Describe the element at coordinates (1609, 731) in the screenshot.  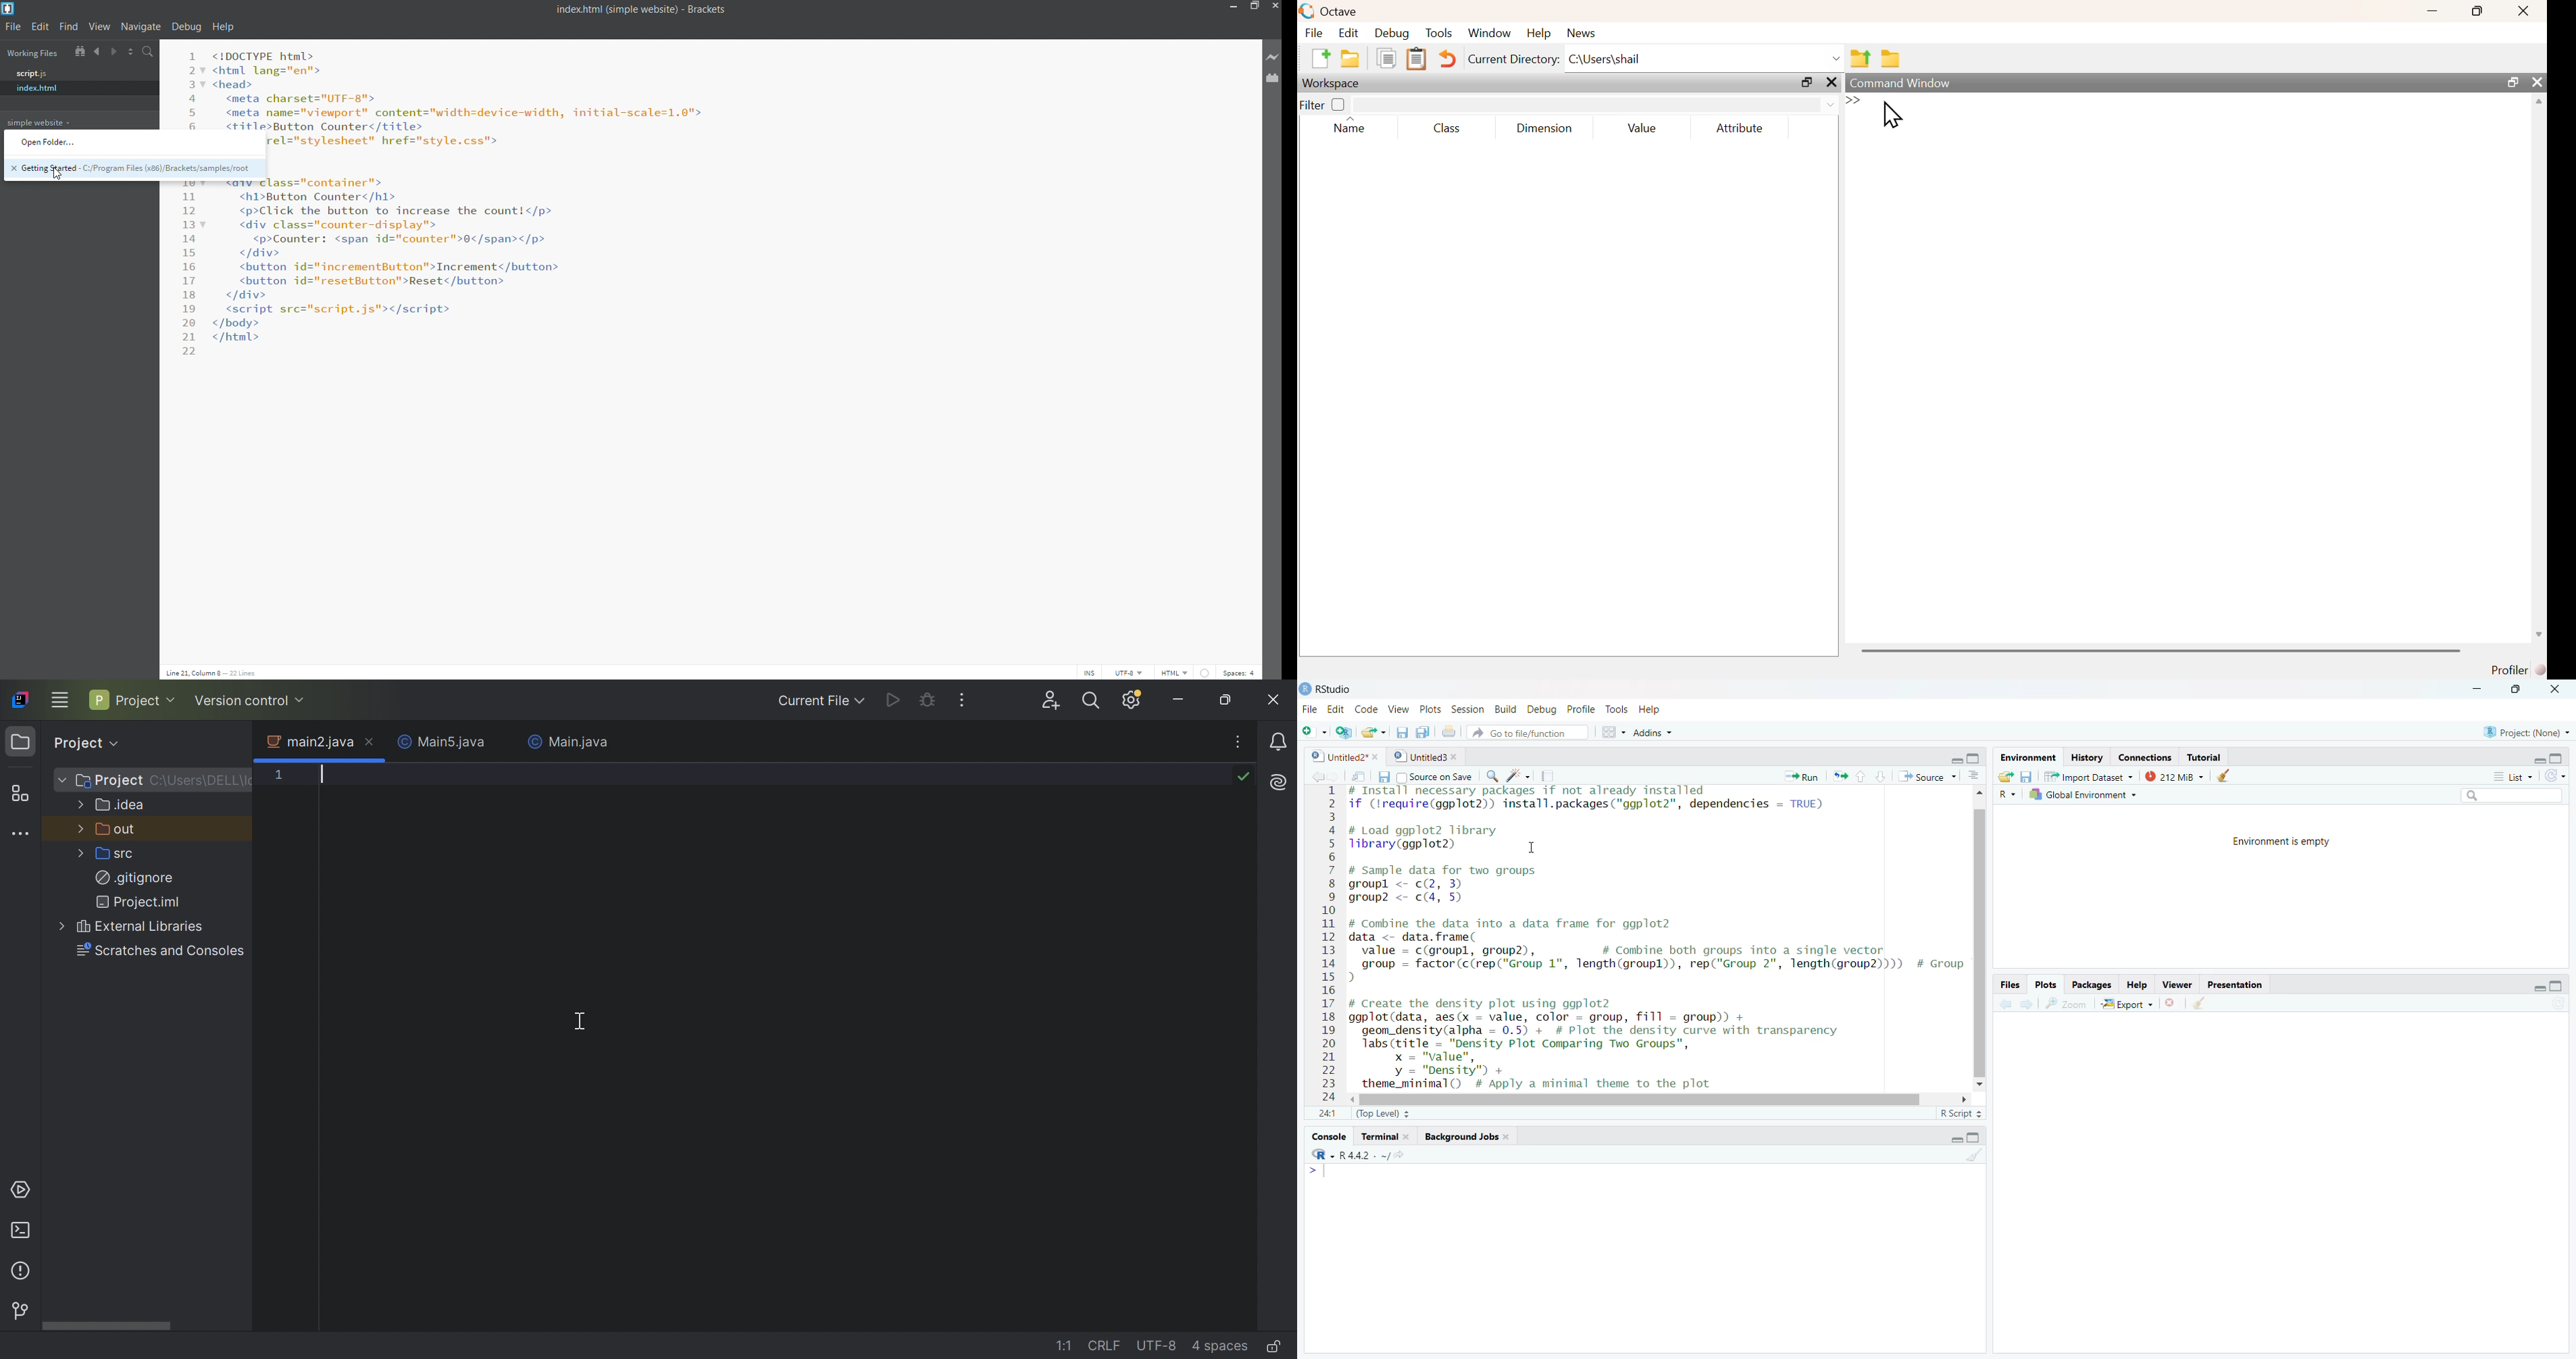
I see `` at that location.